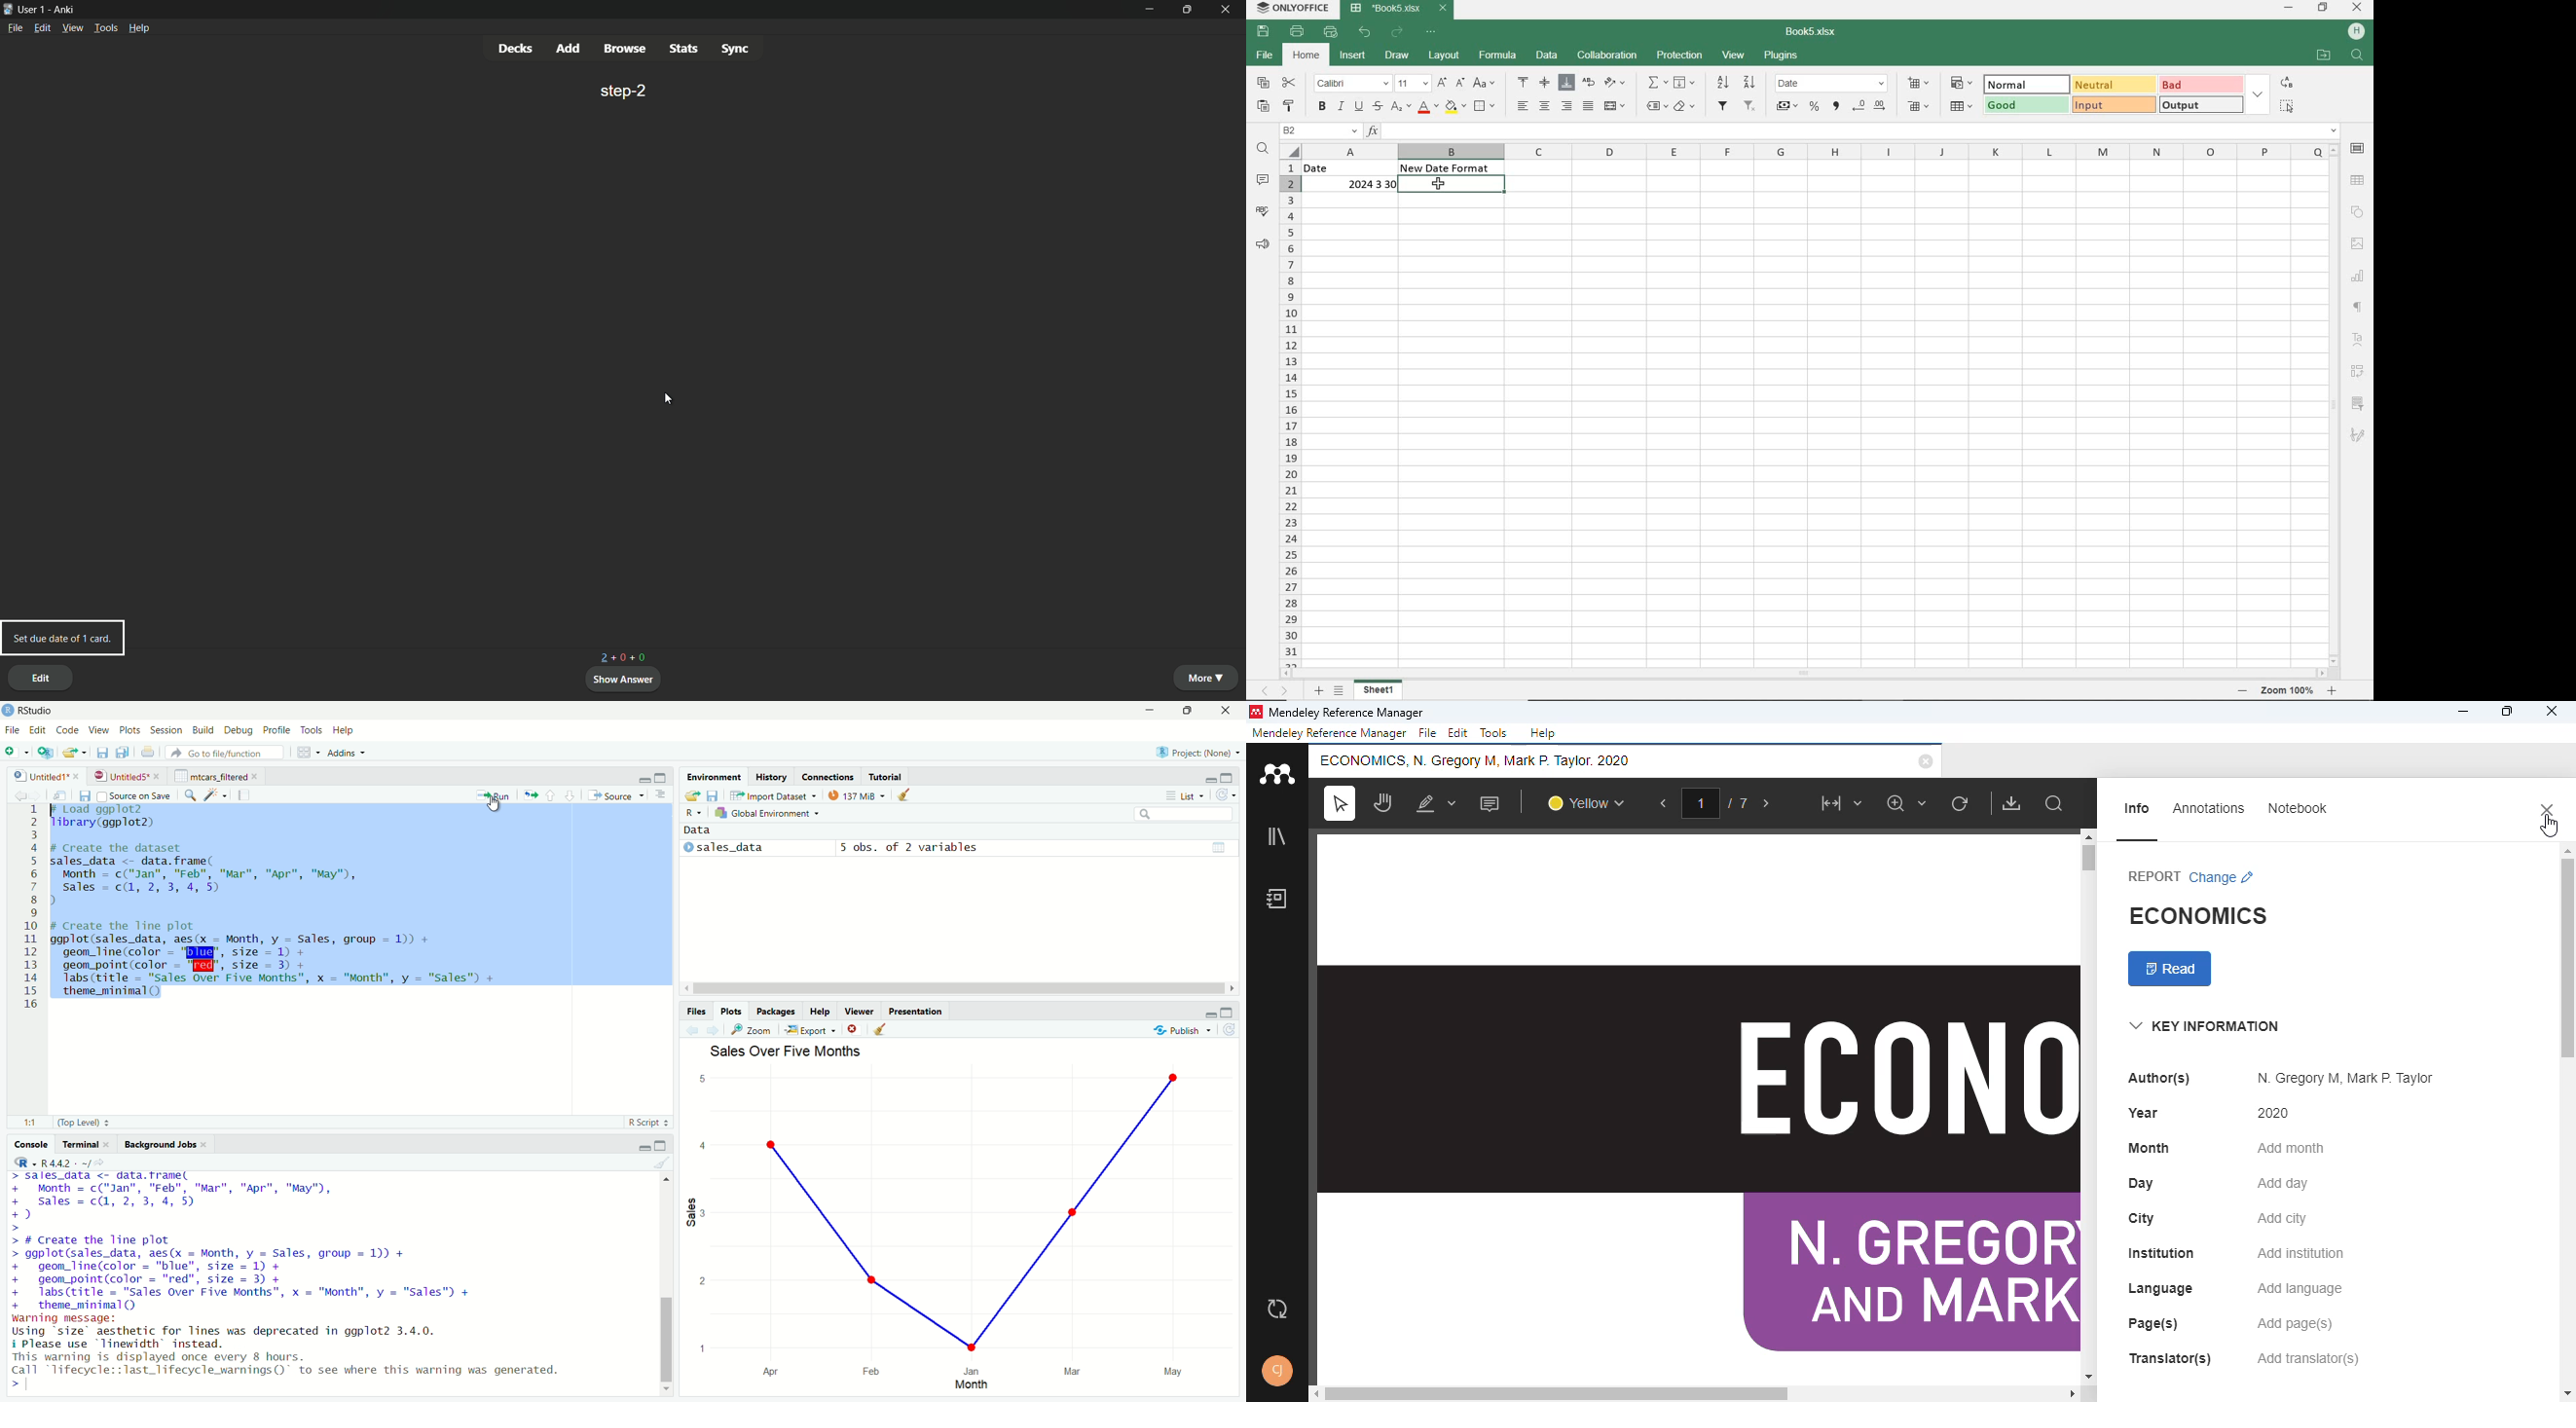 The height and width of the screenshot is (1428, 2576). Describe the element at coordinates (1804, 673) in the screenshot. I see `SCROLLBAR` at that location.